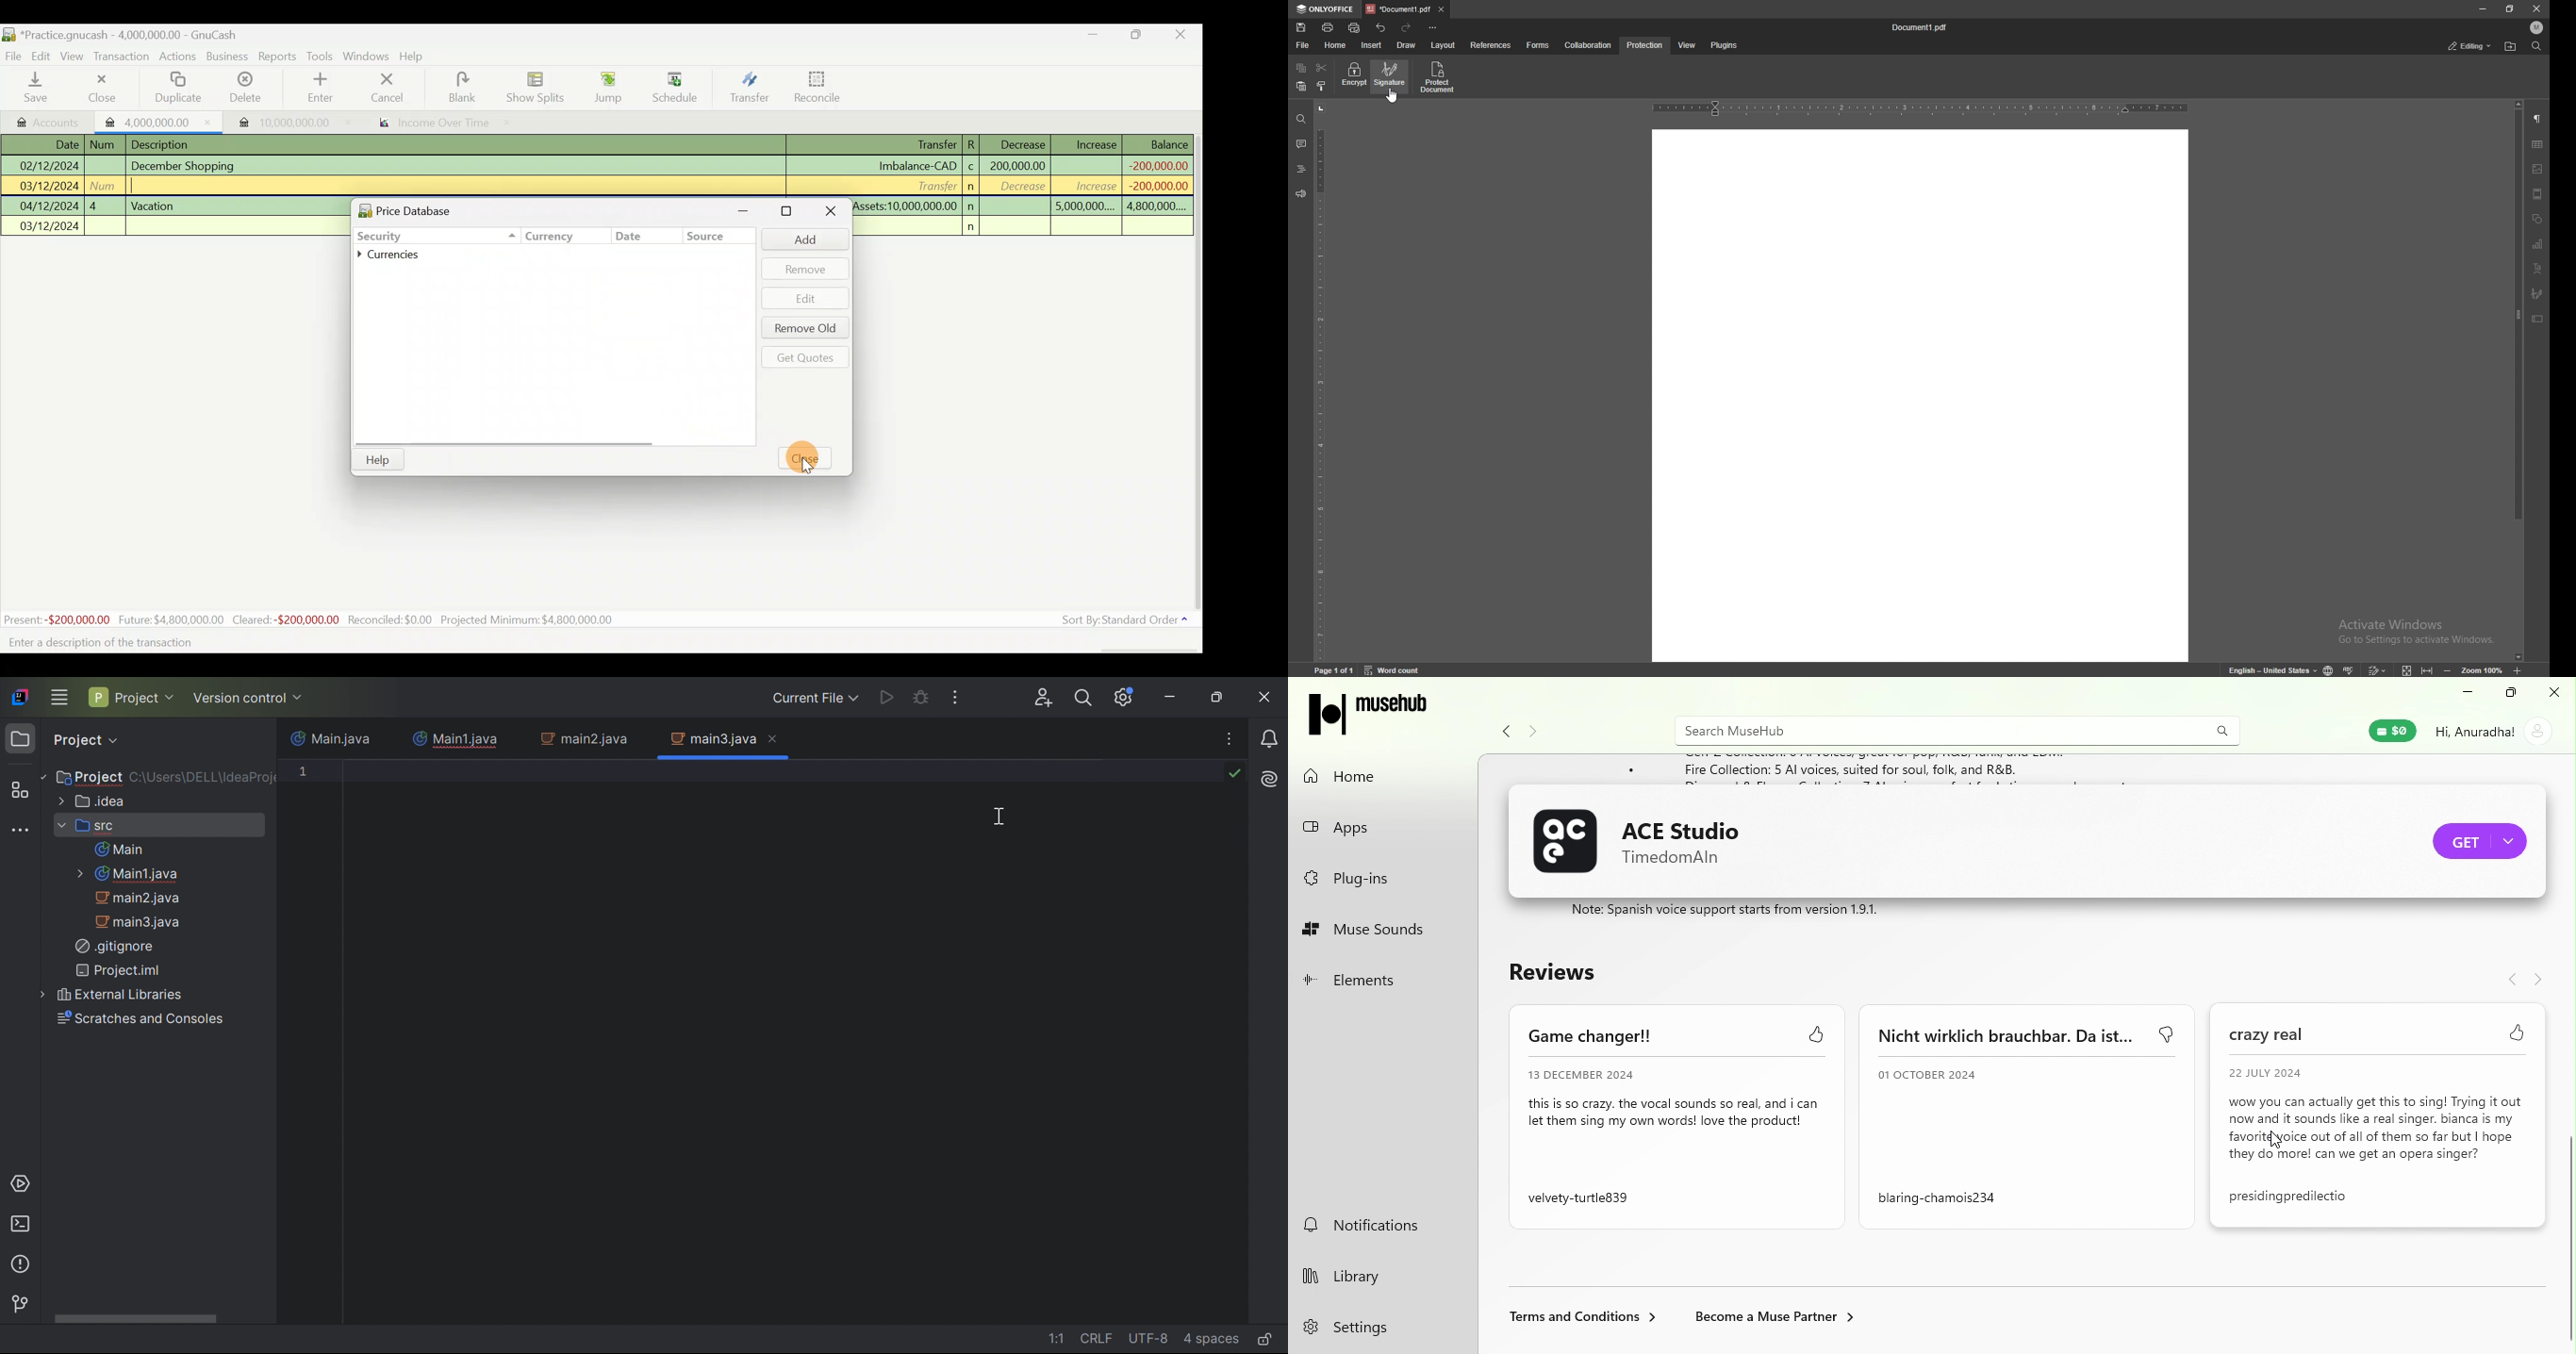  Describe the element at coordinates (1492, 45) in the screenshot. I see `references` at that location.